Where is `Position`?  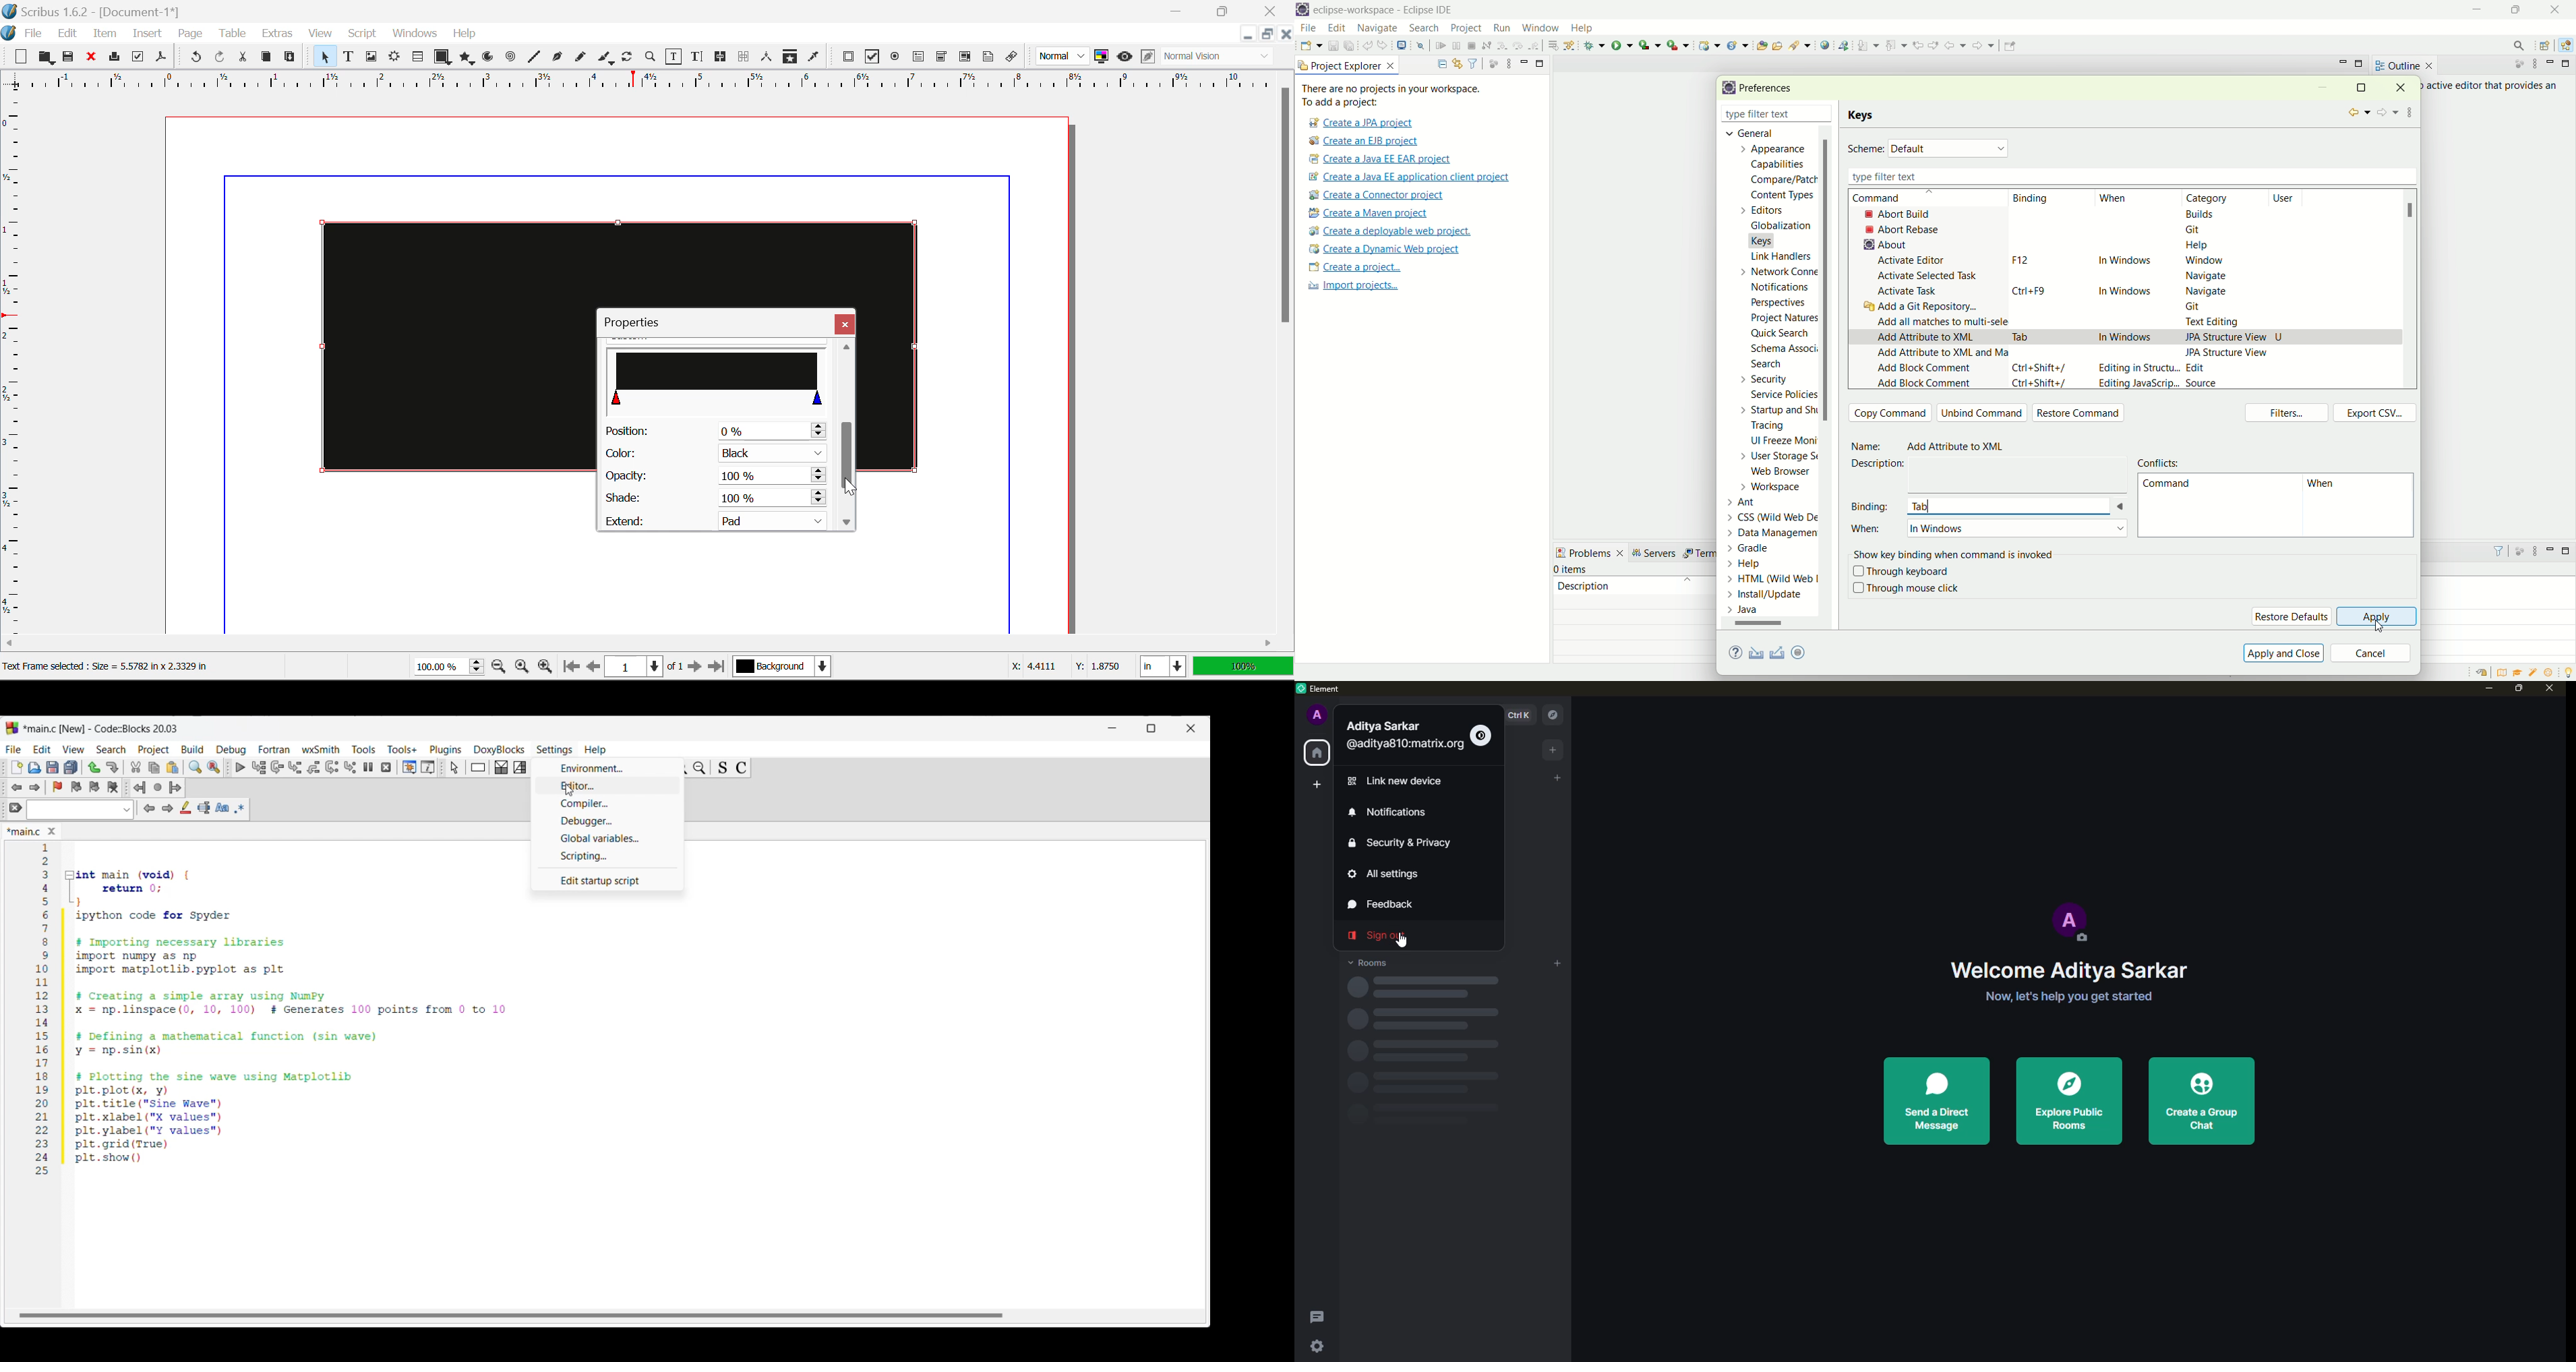
Position is located at coordinates (715, 430).